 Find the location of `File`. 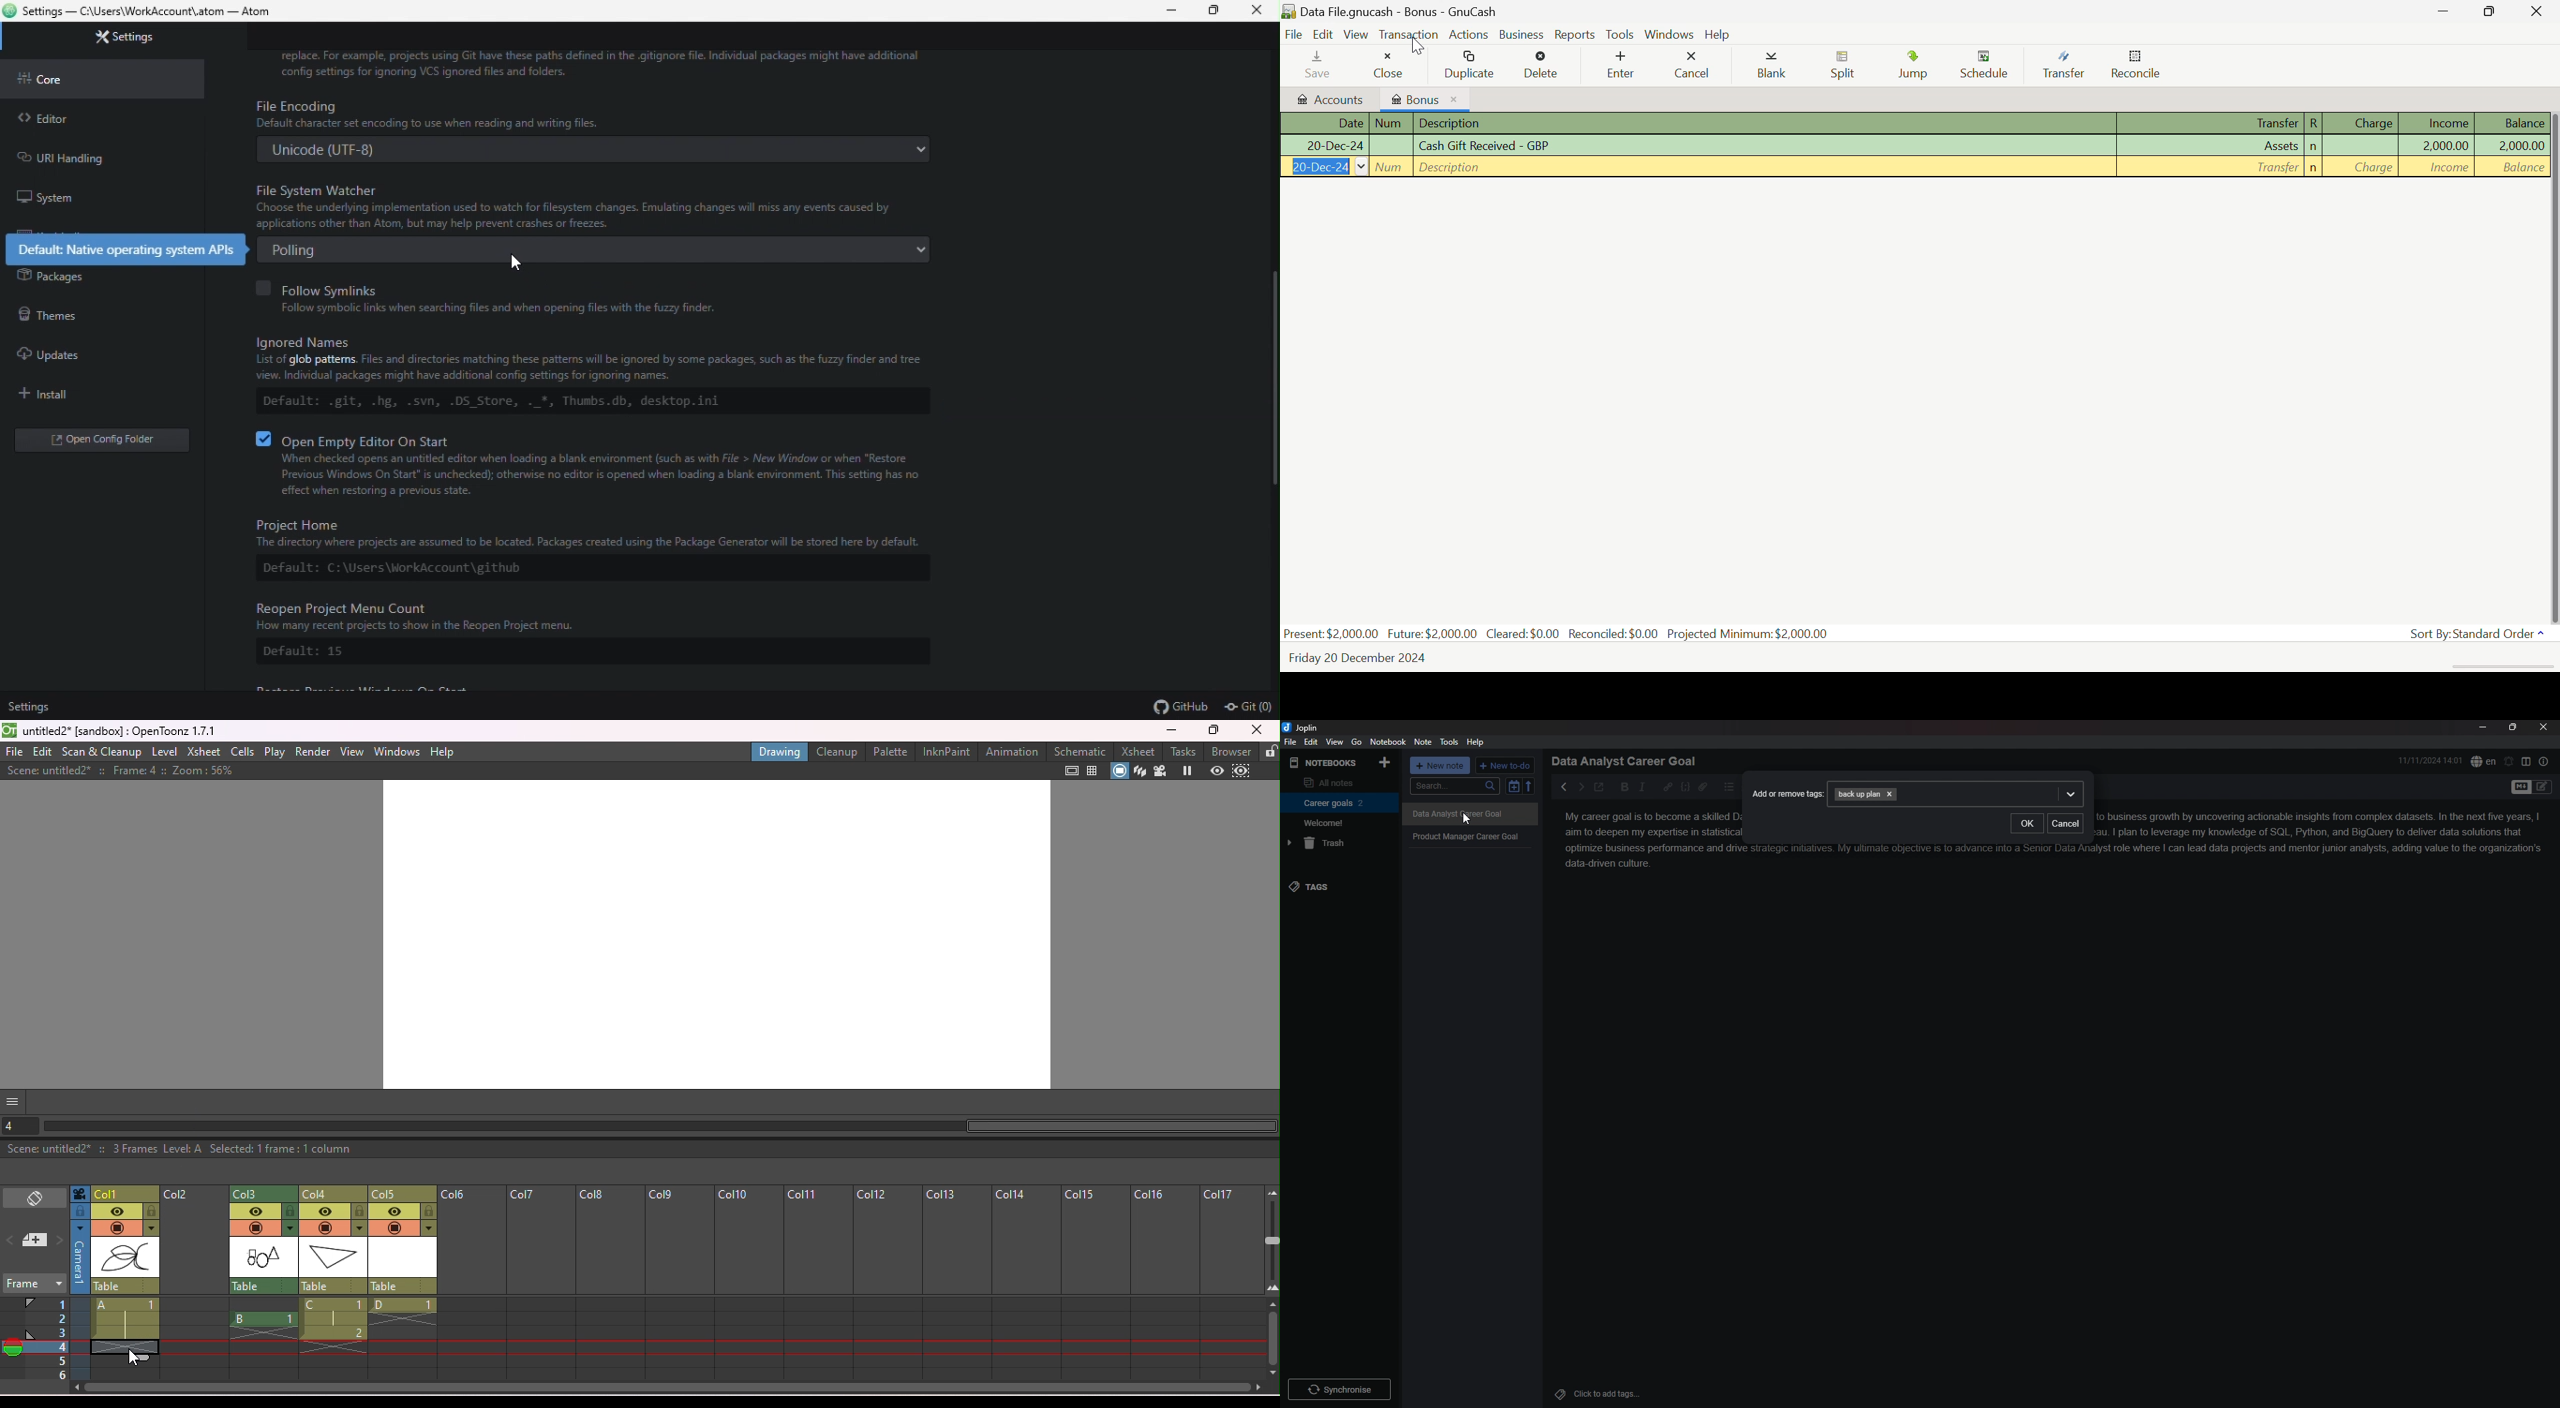

File is located at coordinates (1293, 34).